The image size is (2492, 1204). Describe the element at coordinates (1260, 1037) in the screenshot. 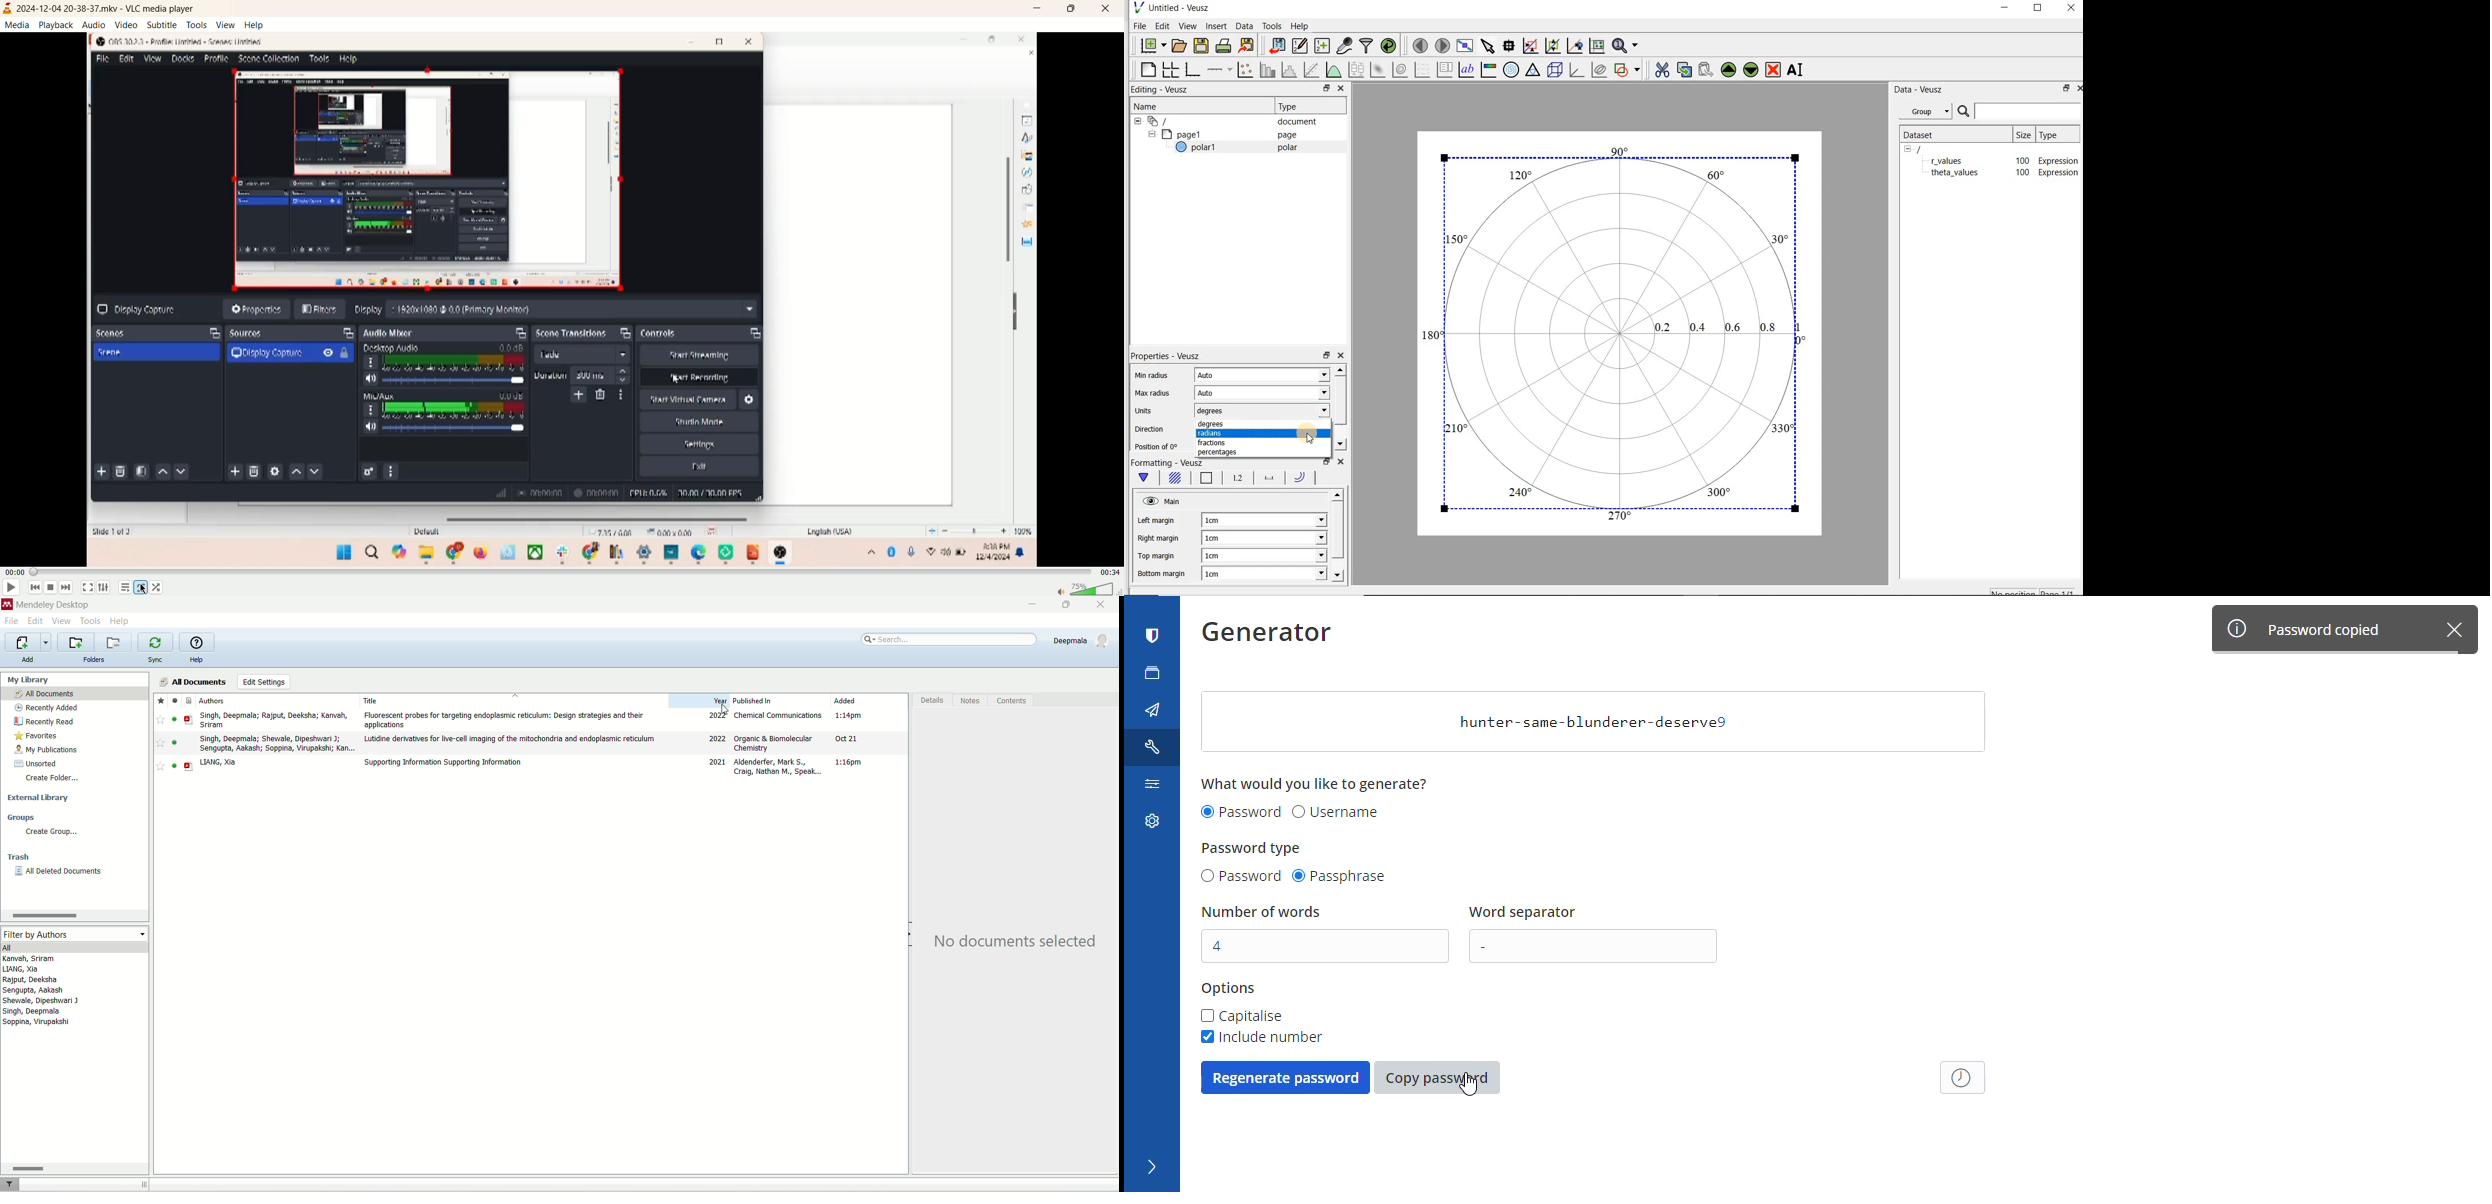

I see `include number` at that location.